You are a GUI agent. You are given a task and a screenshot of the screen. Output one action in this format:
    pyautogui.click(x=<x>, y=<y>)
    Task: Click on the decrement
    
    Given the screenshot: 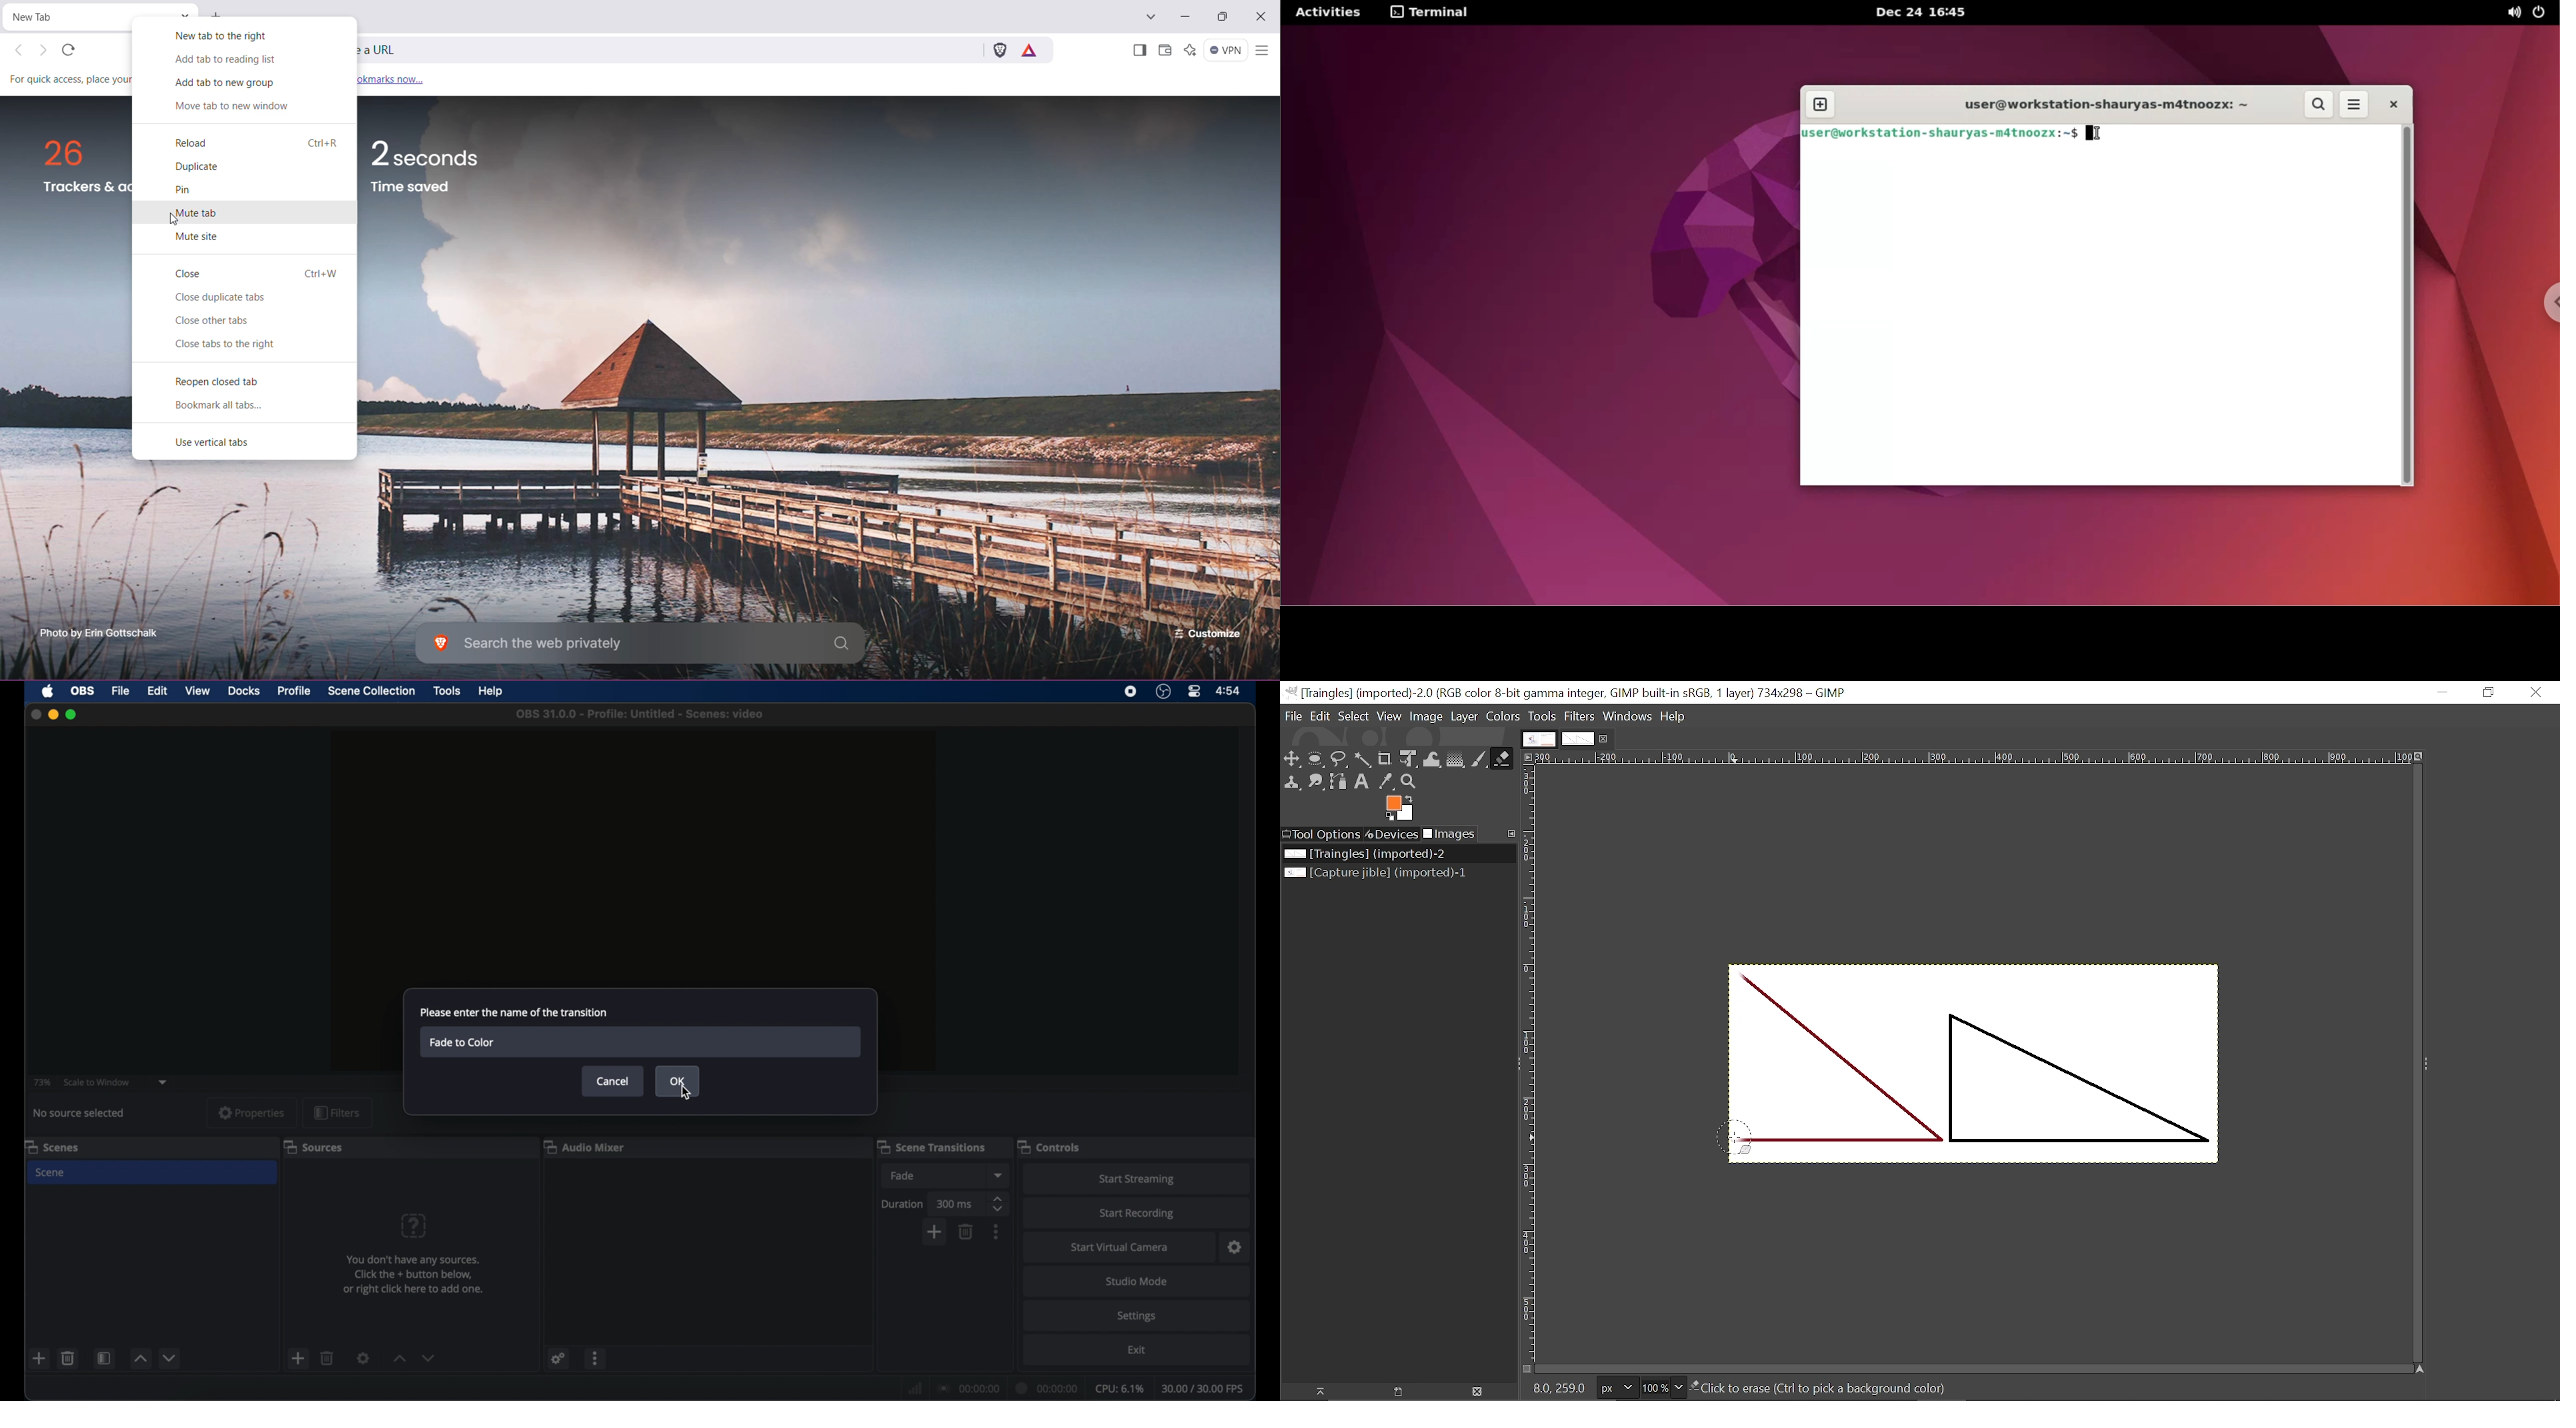 What is the action you would take?
    pyautogui.click(x=428, y=1358)
    